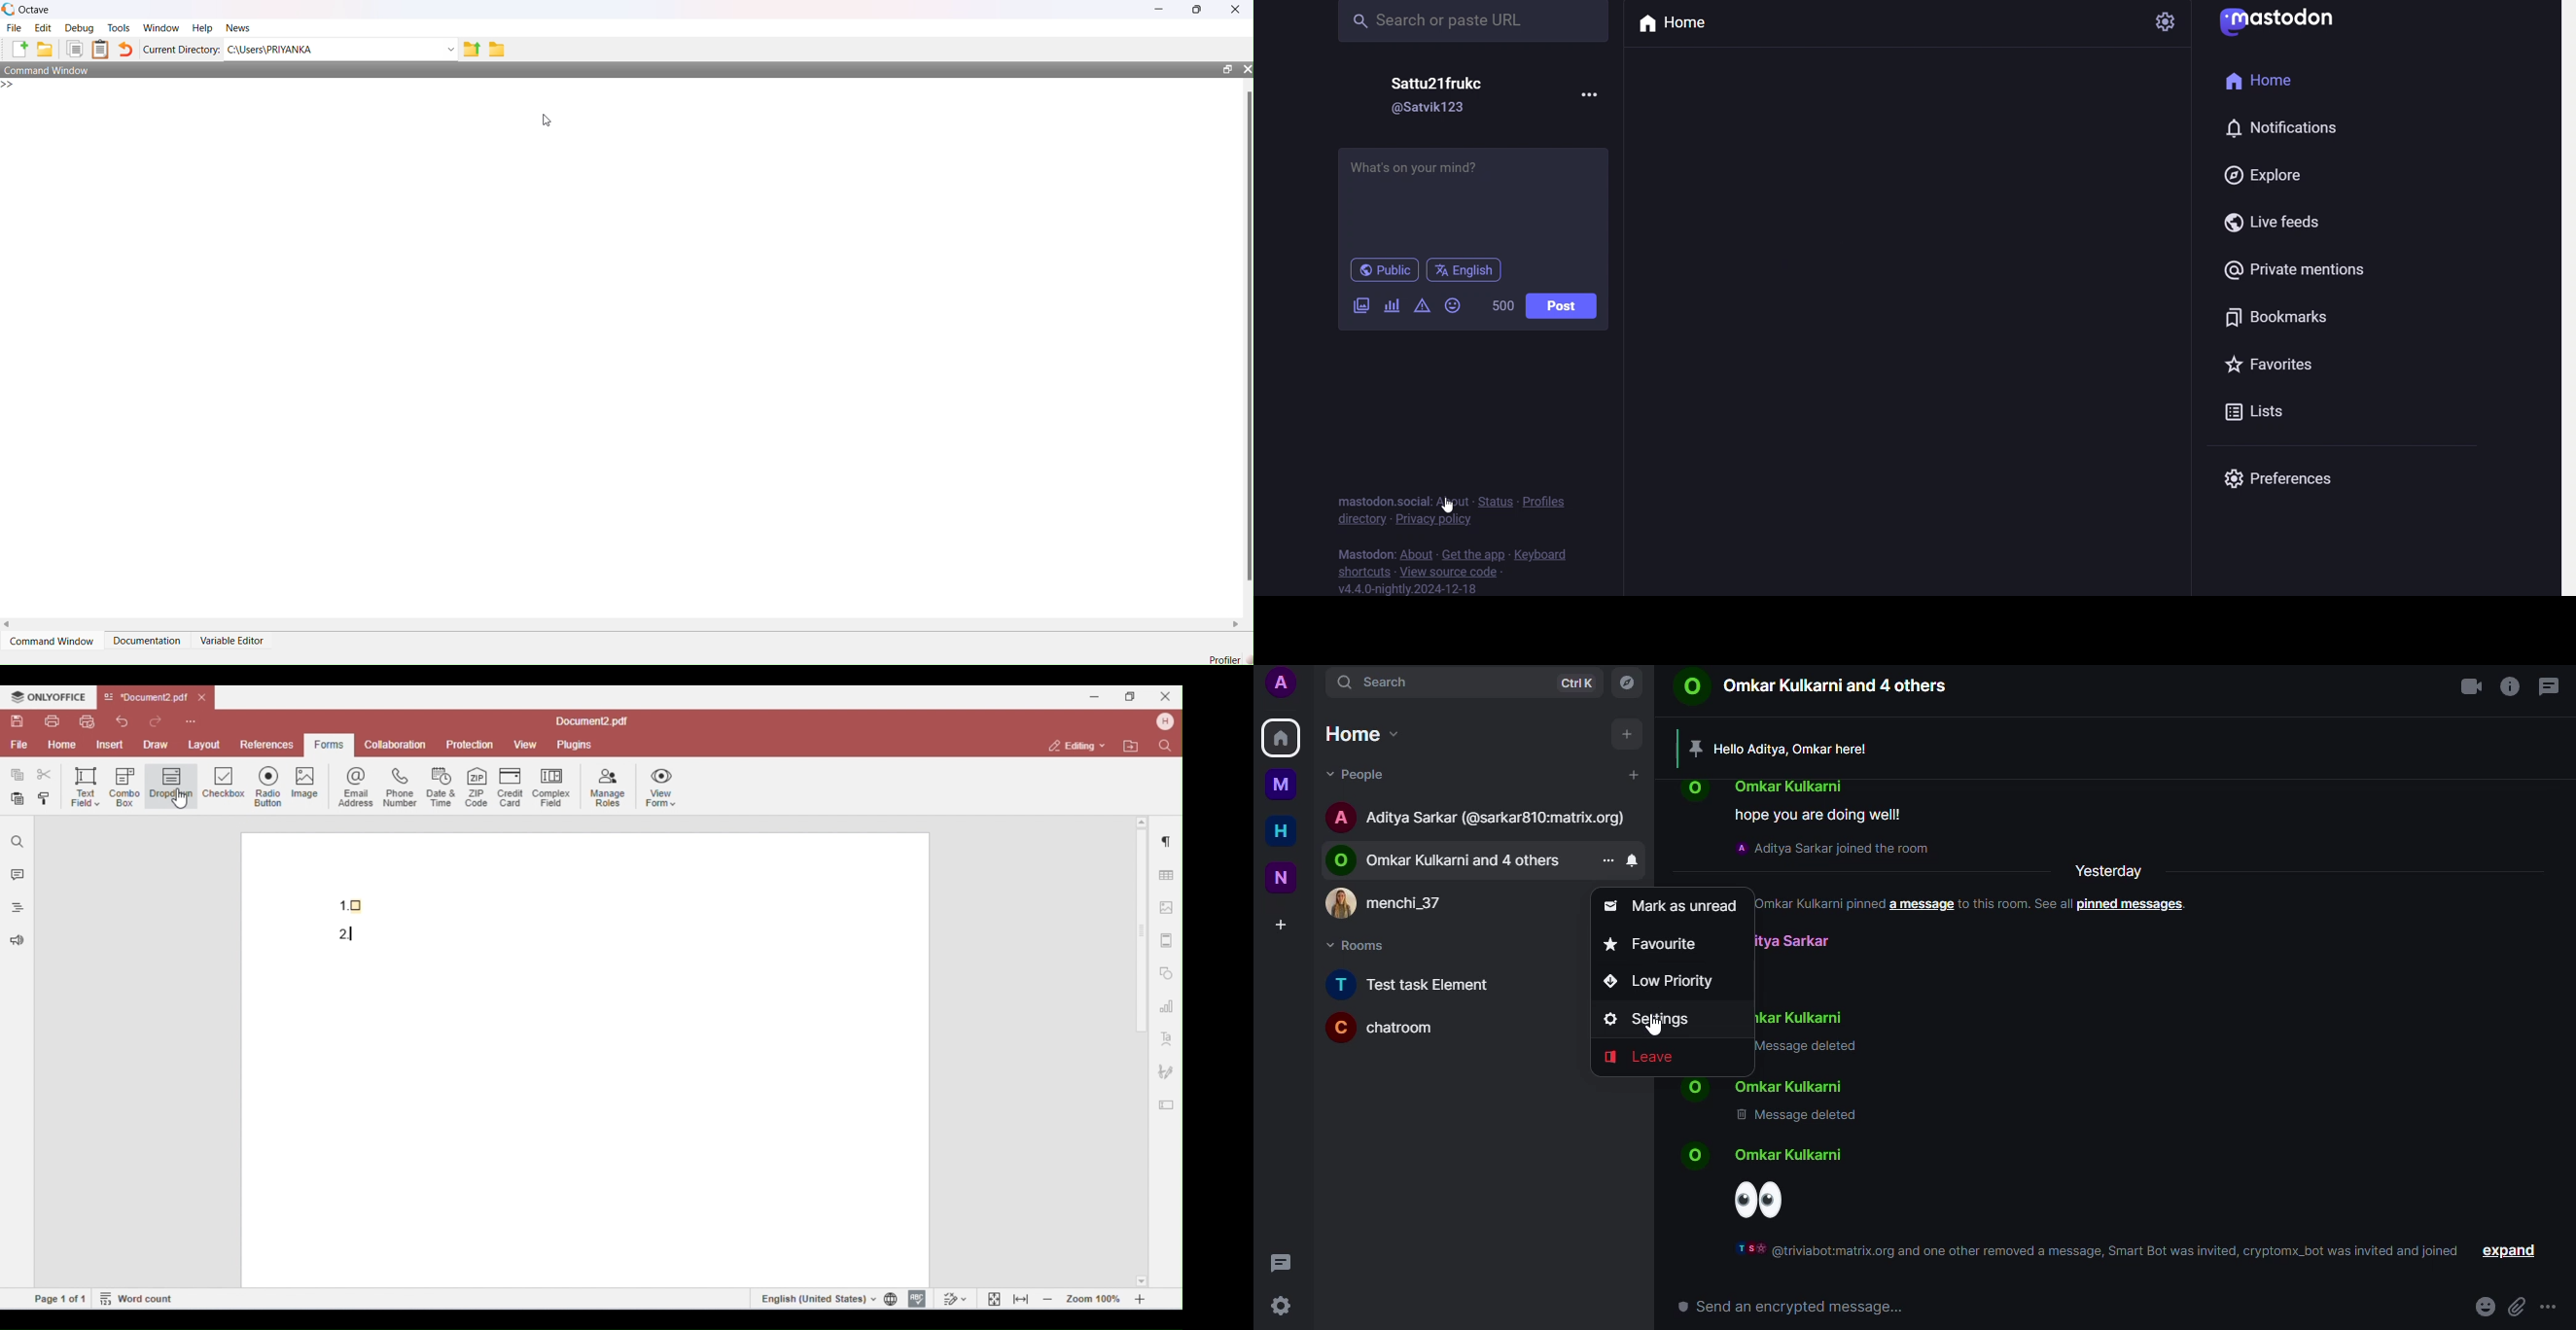 The height and width of the screenshot is (1344, 2576). Describe the element at coordinates (1815, 1049) in the screenshot. I see `Message deleted` at that location.